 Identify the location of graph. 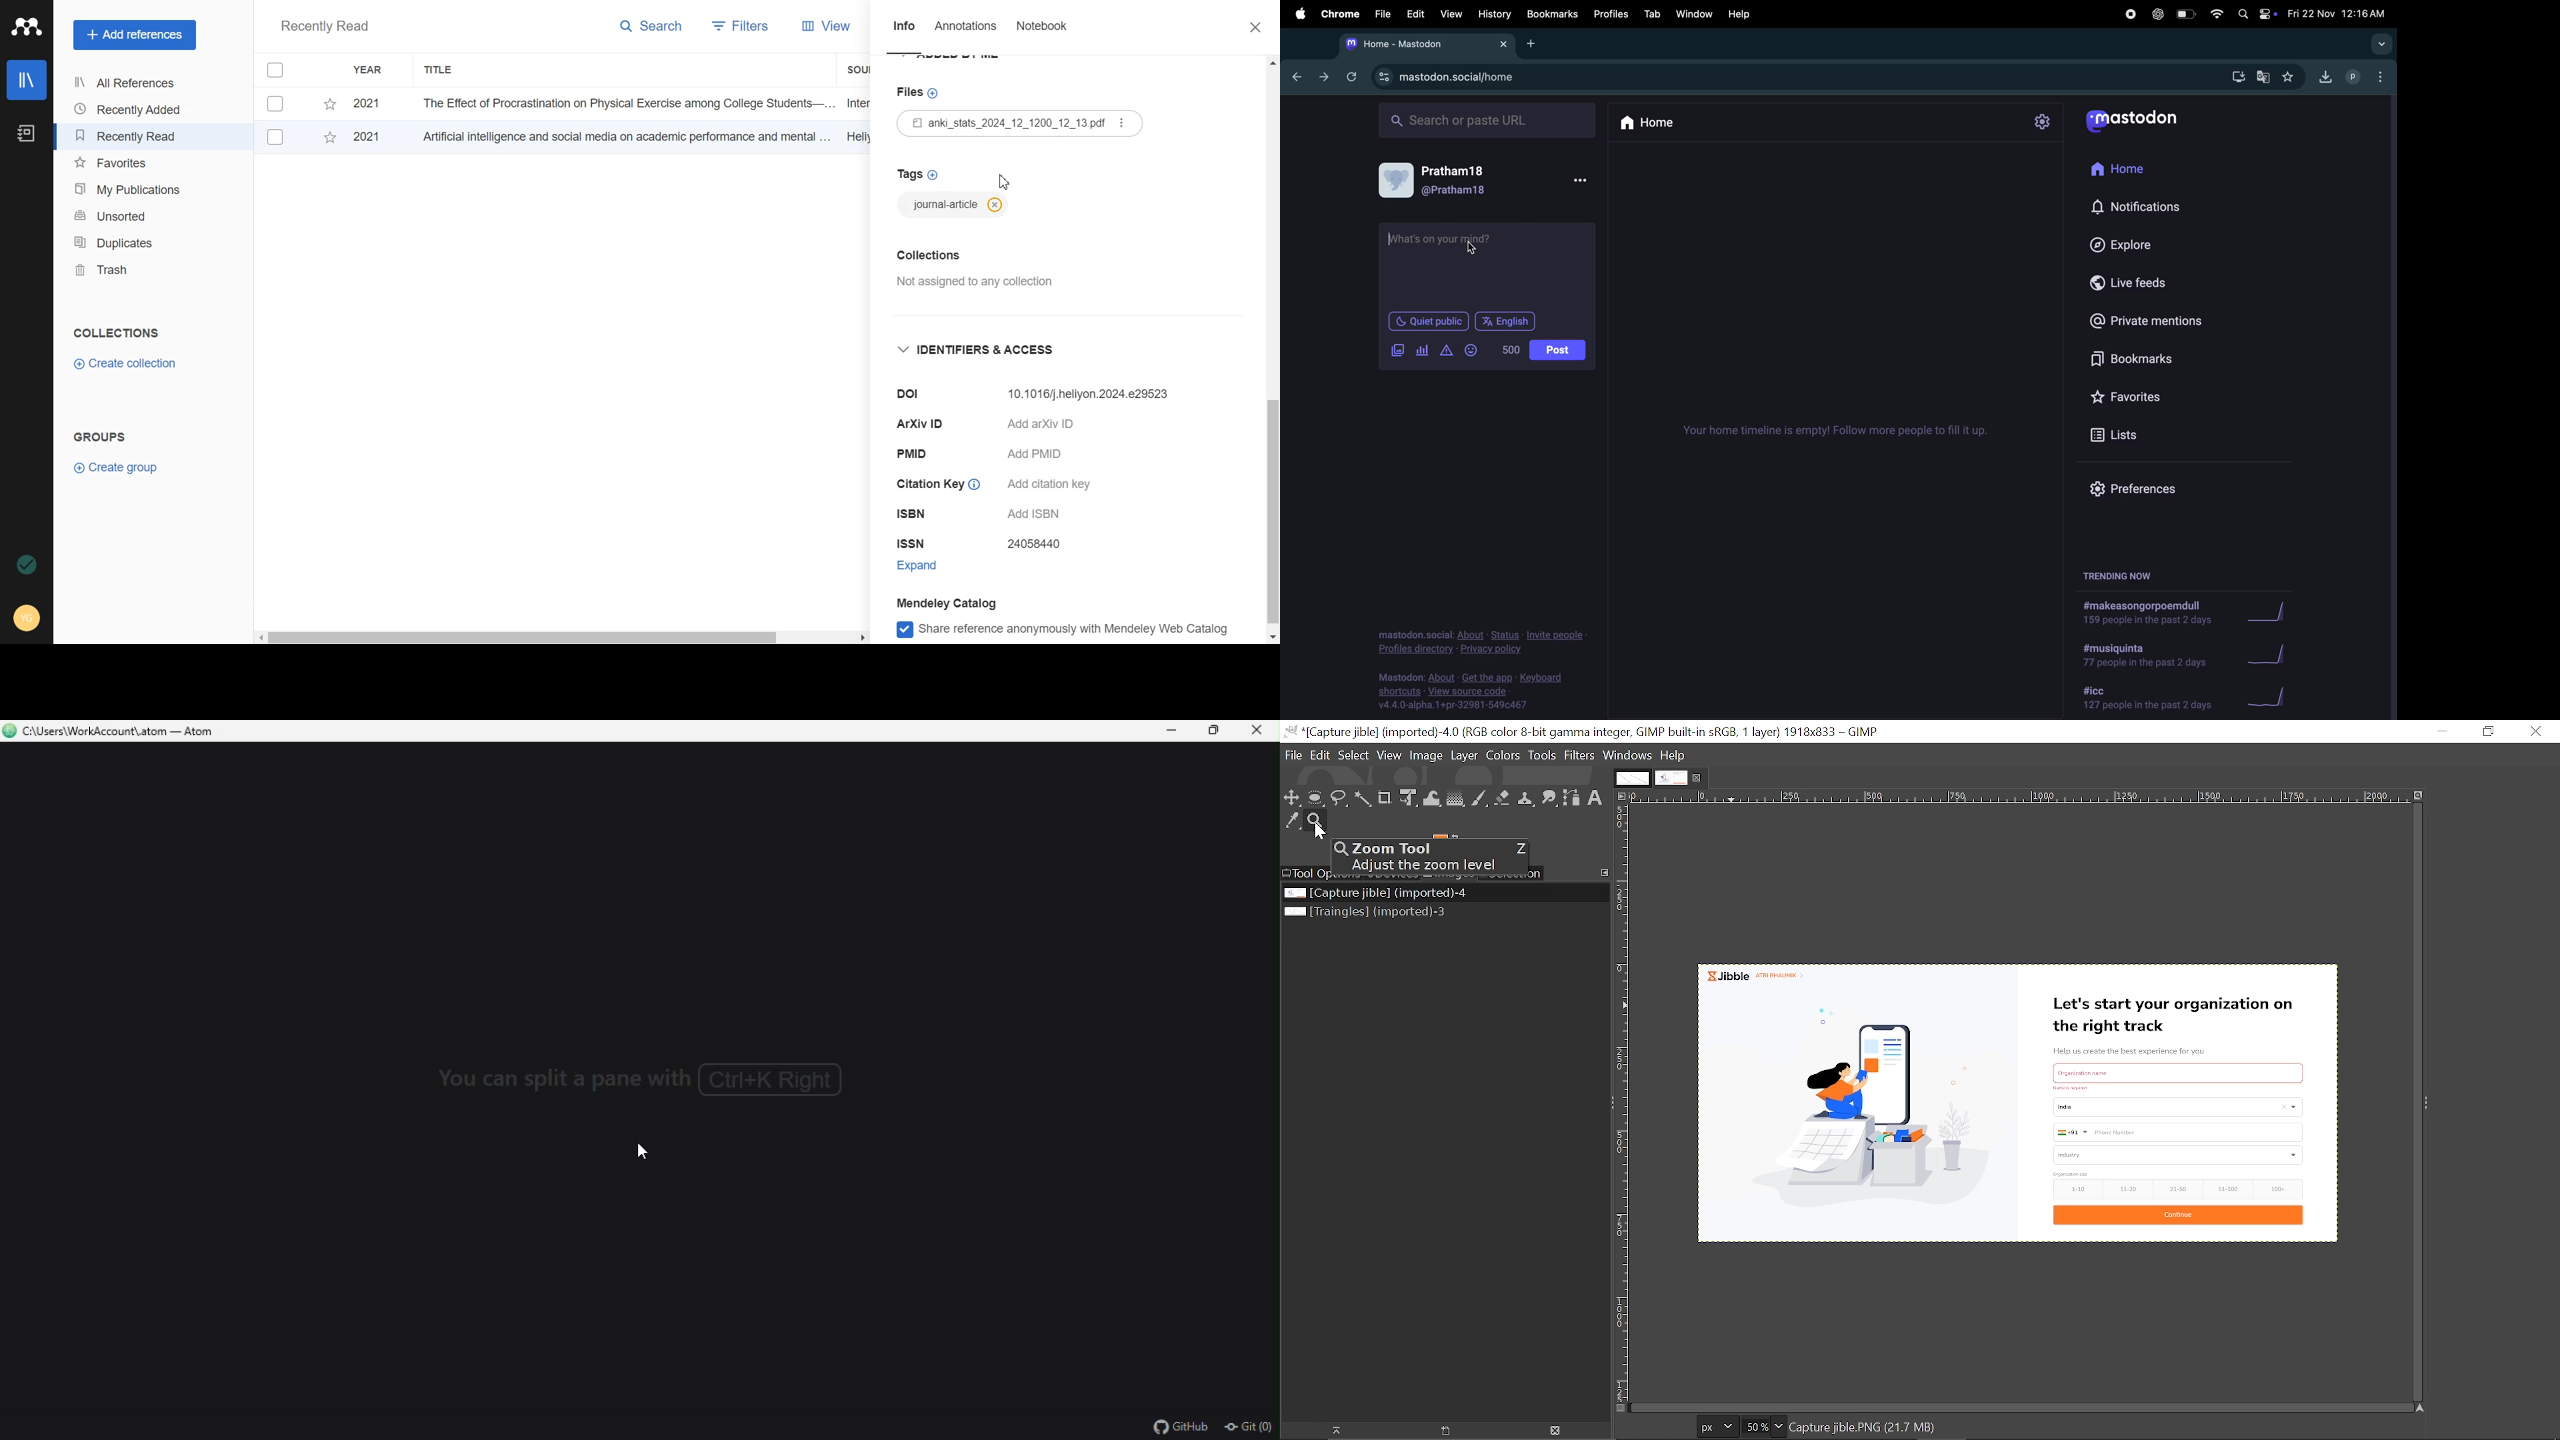
(2271, 653).